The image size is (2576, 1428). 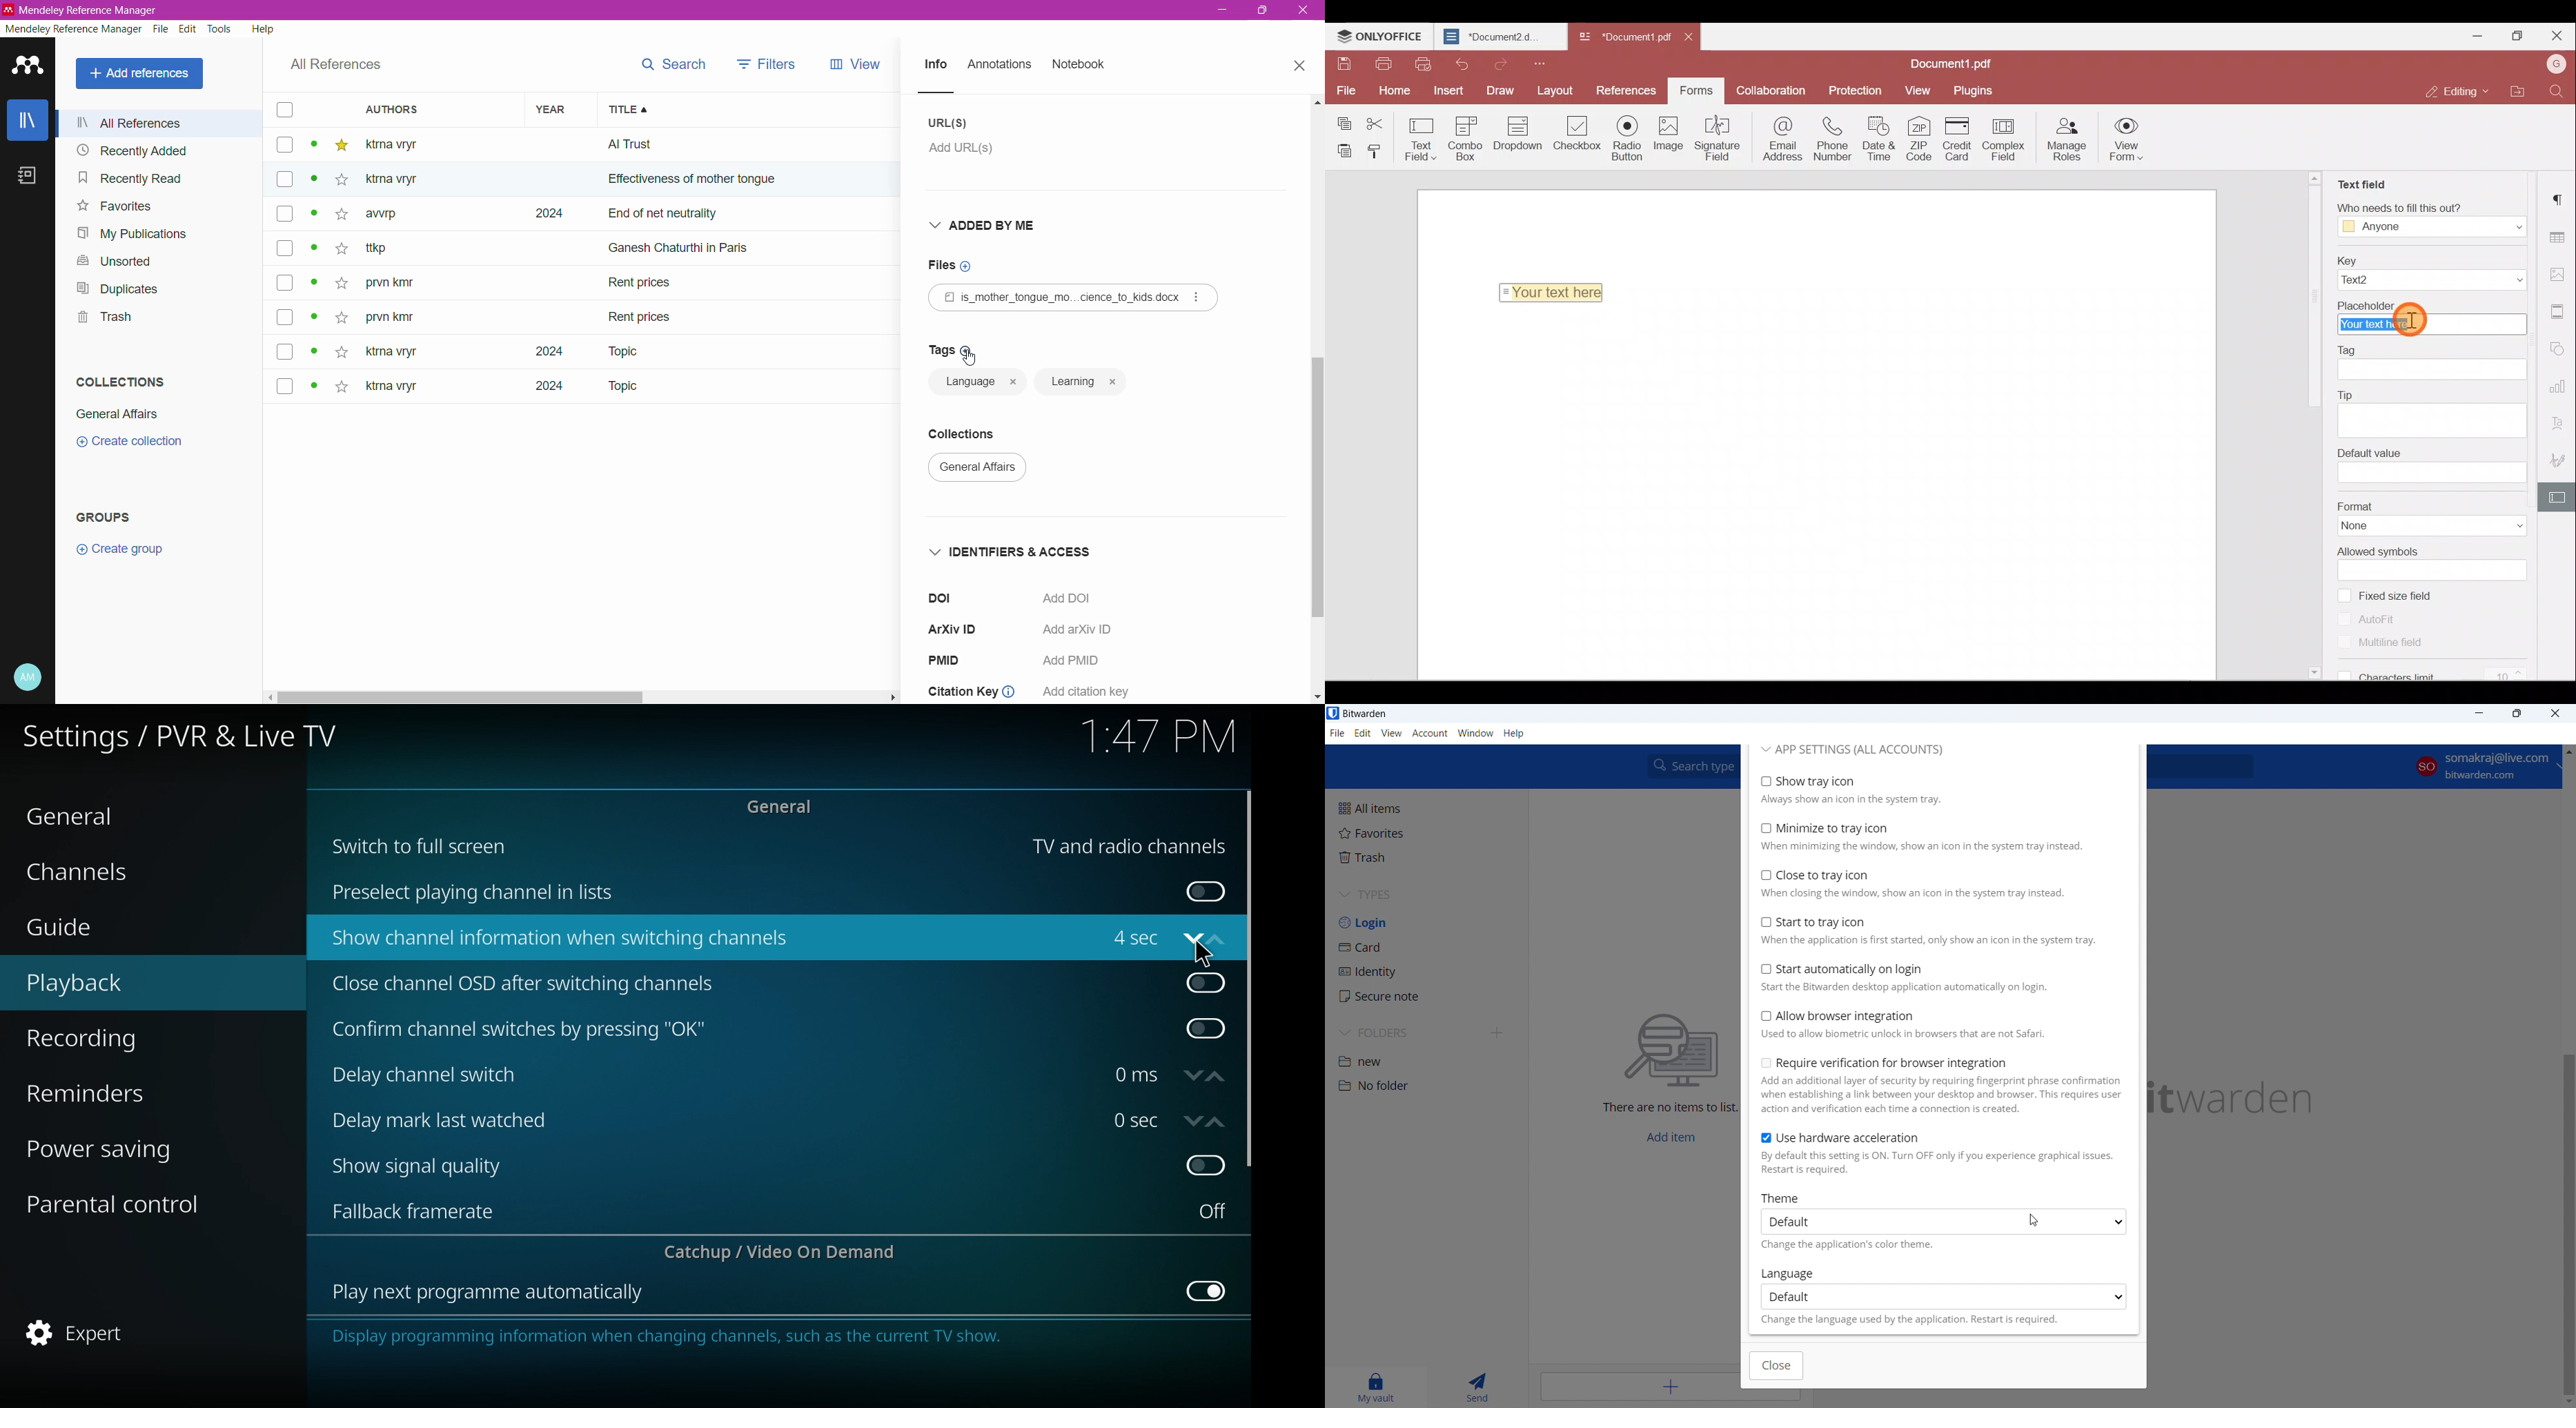 I want to click on Document1.pdf, so click(x=1958, y=61).